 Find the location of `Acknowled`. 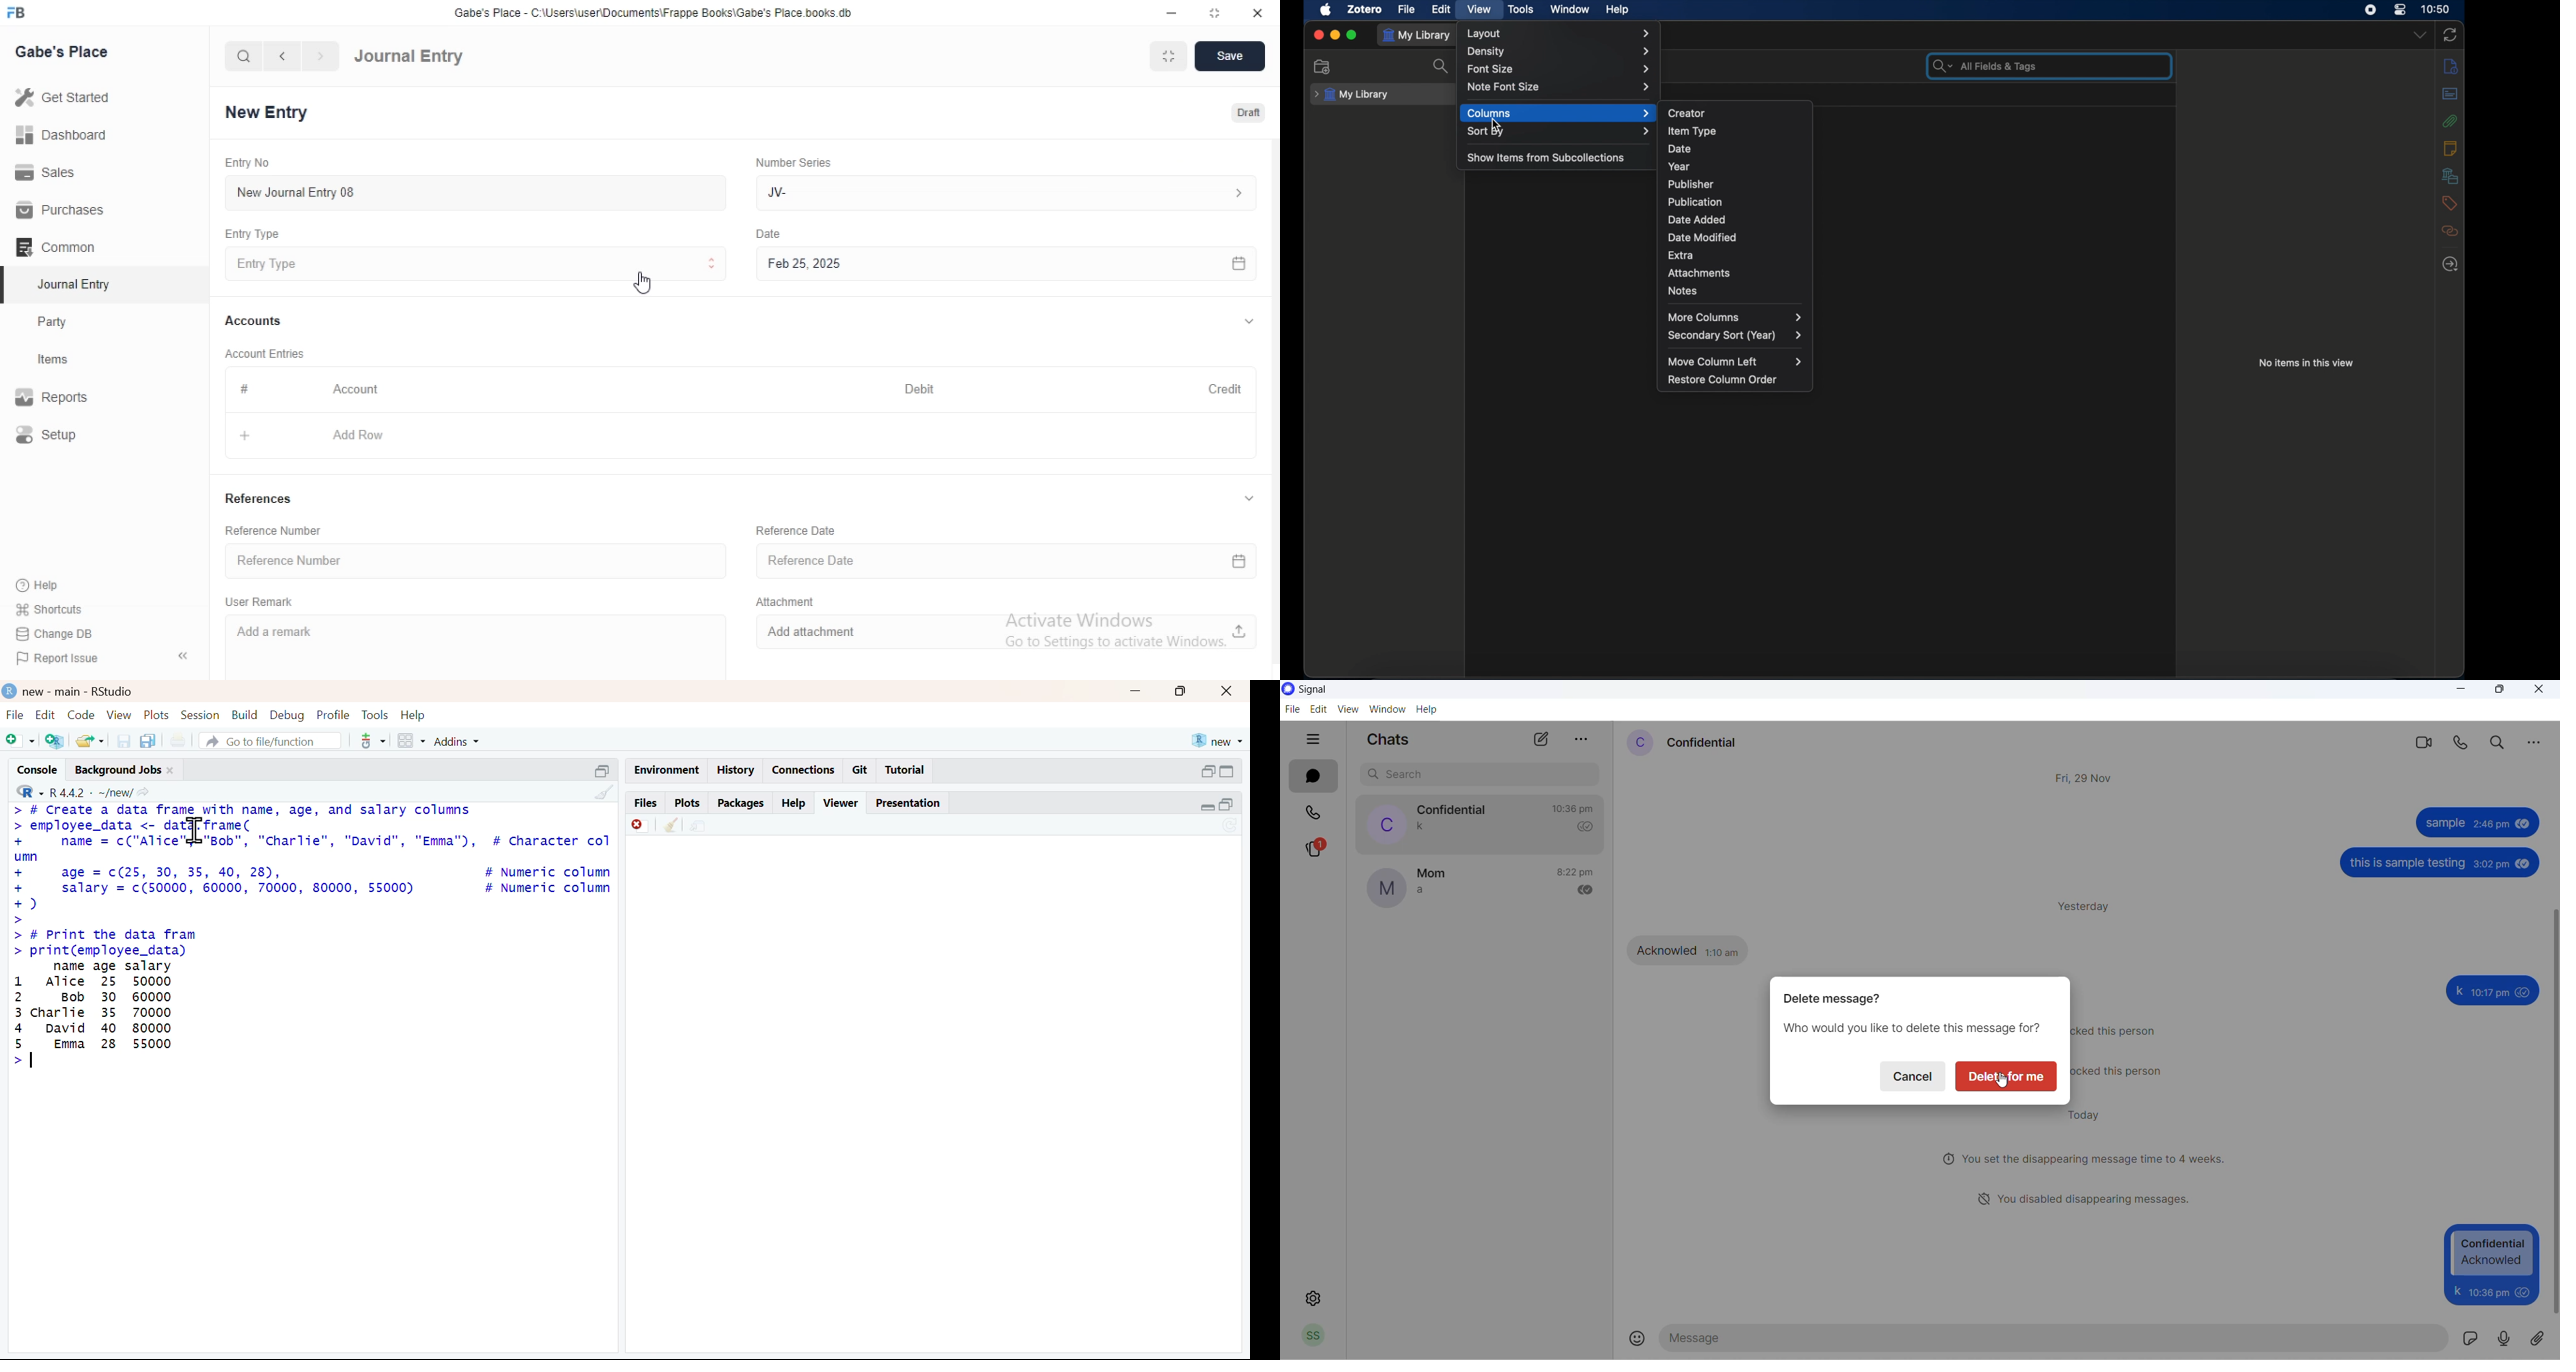

Acknowled is located at coordinates (1665, 951).